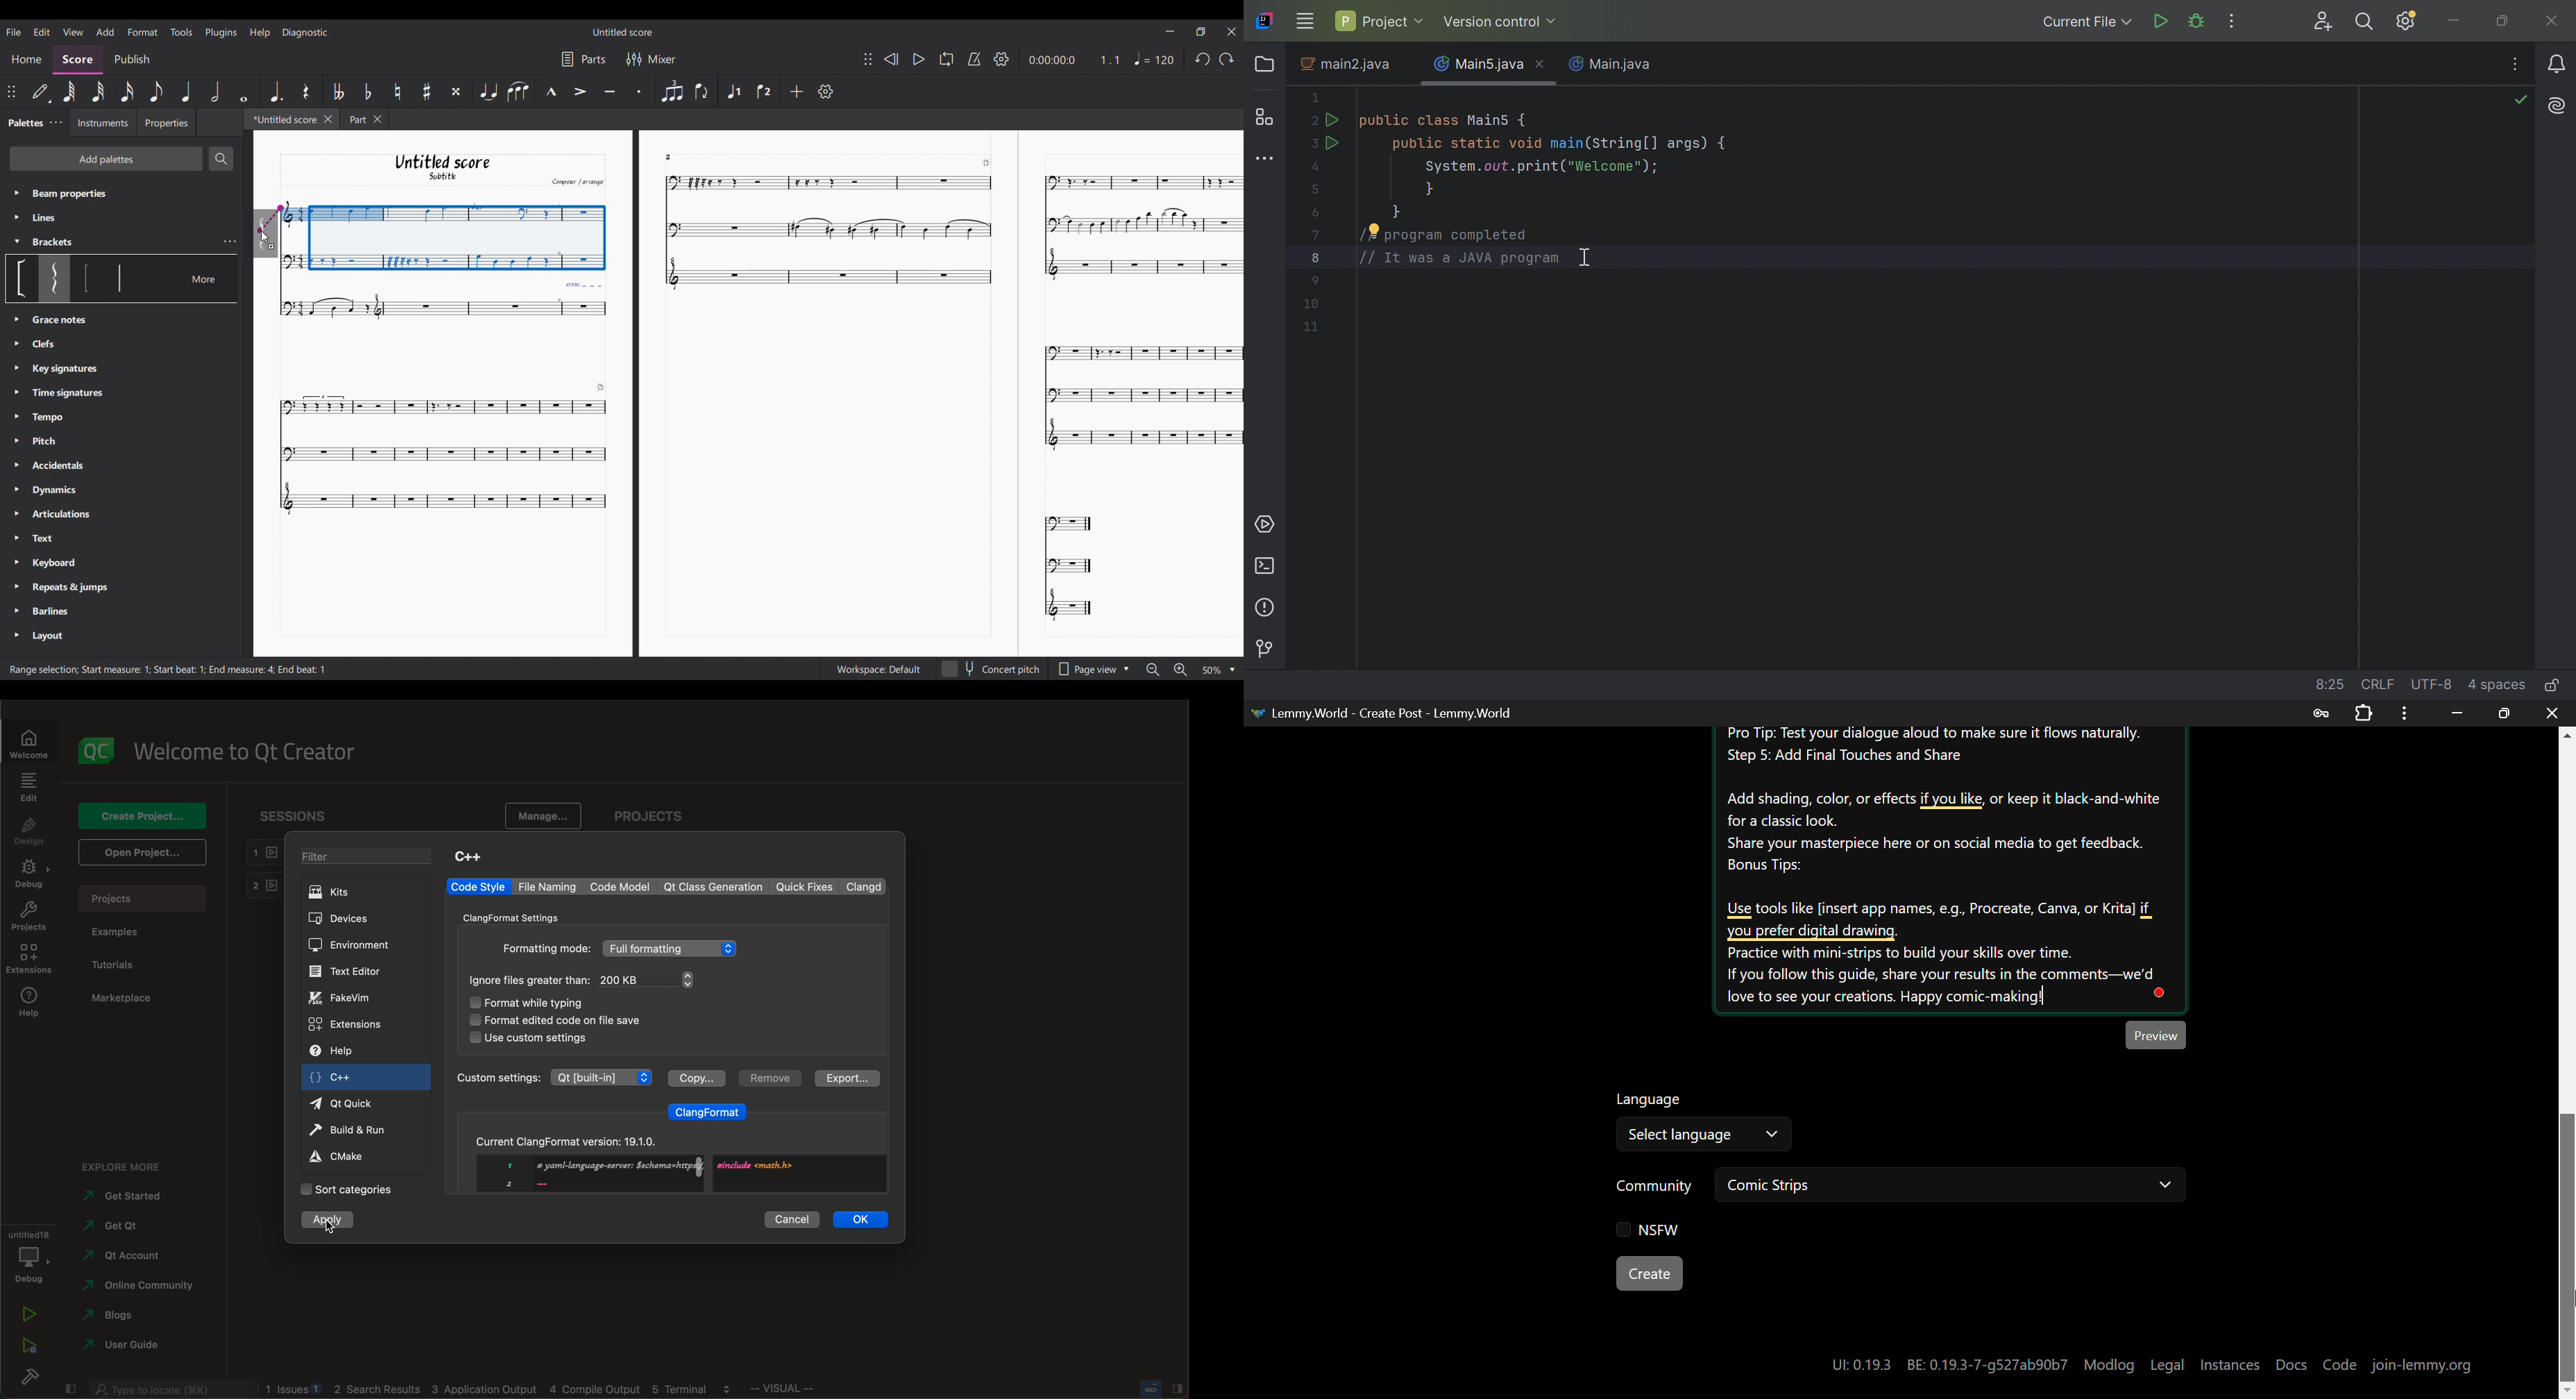 This screenshot has height=1400, width=2576. Describe the element at coordinates (106, 158) in the screenshot. I see `Add palette` at that location.